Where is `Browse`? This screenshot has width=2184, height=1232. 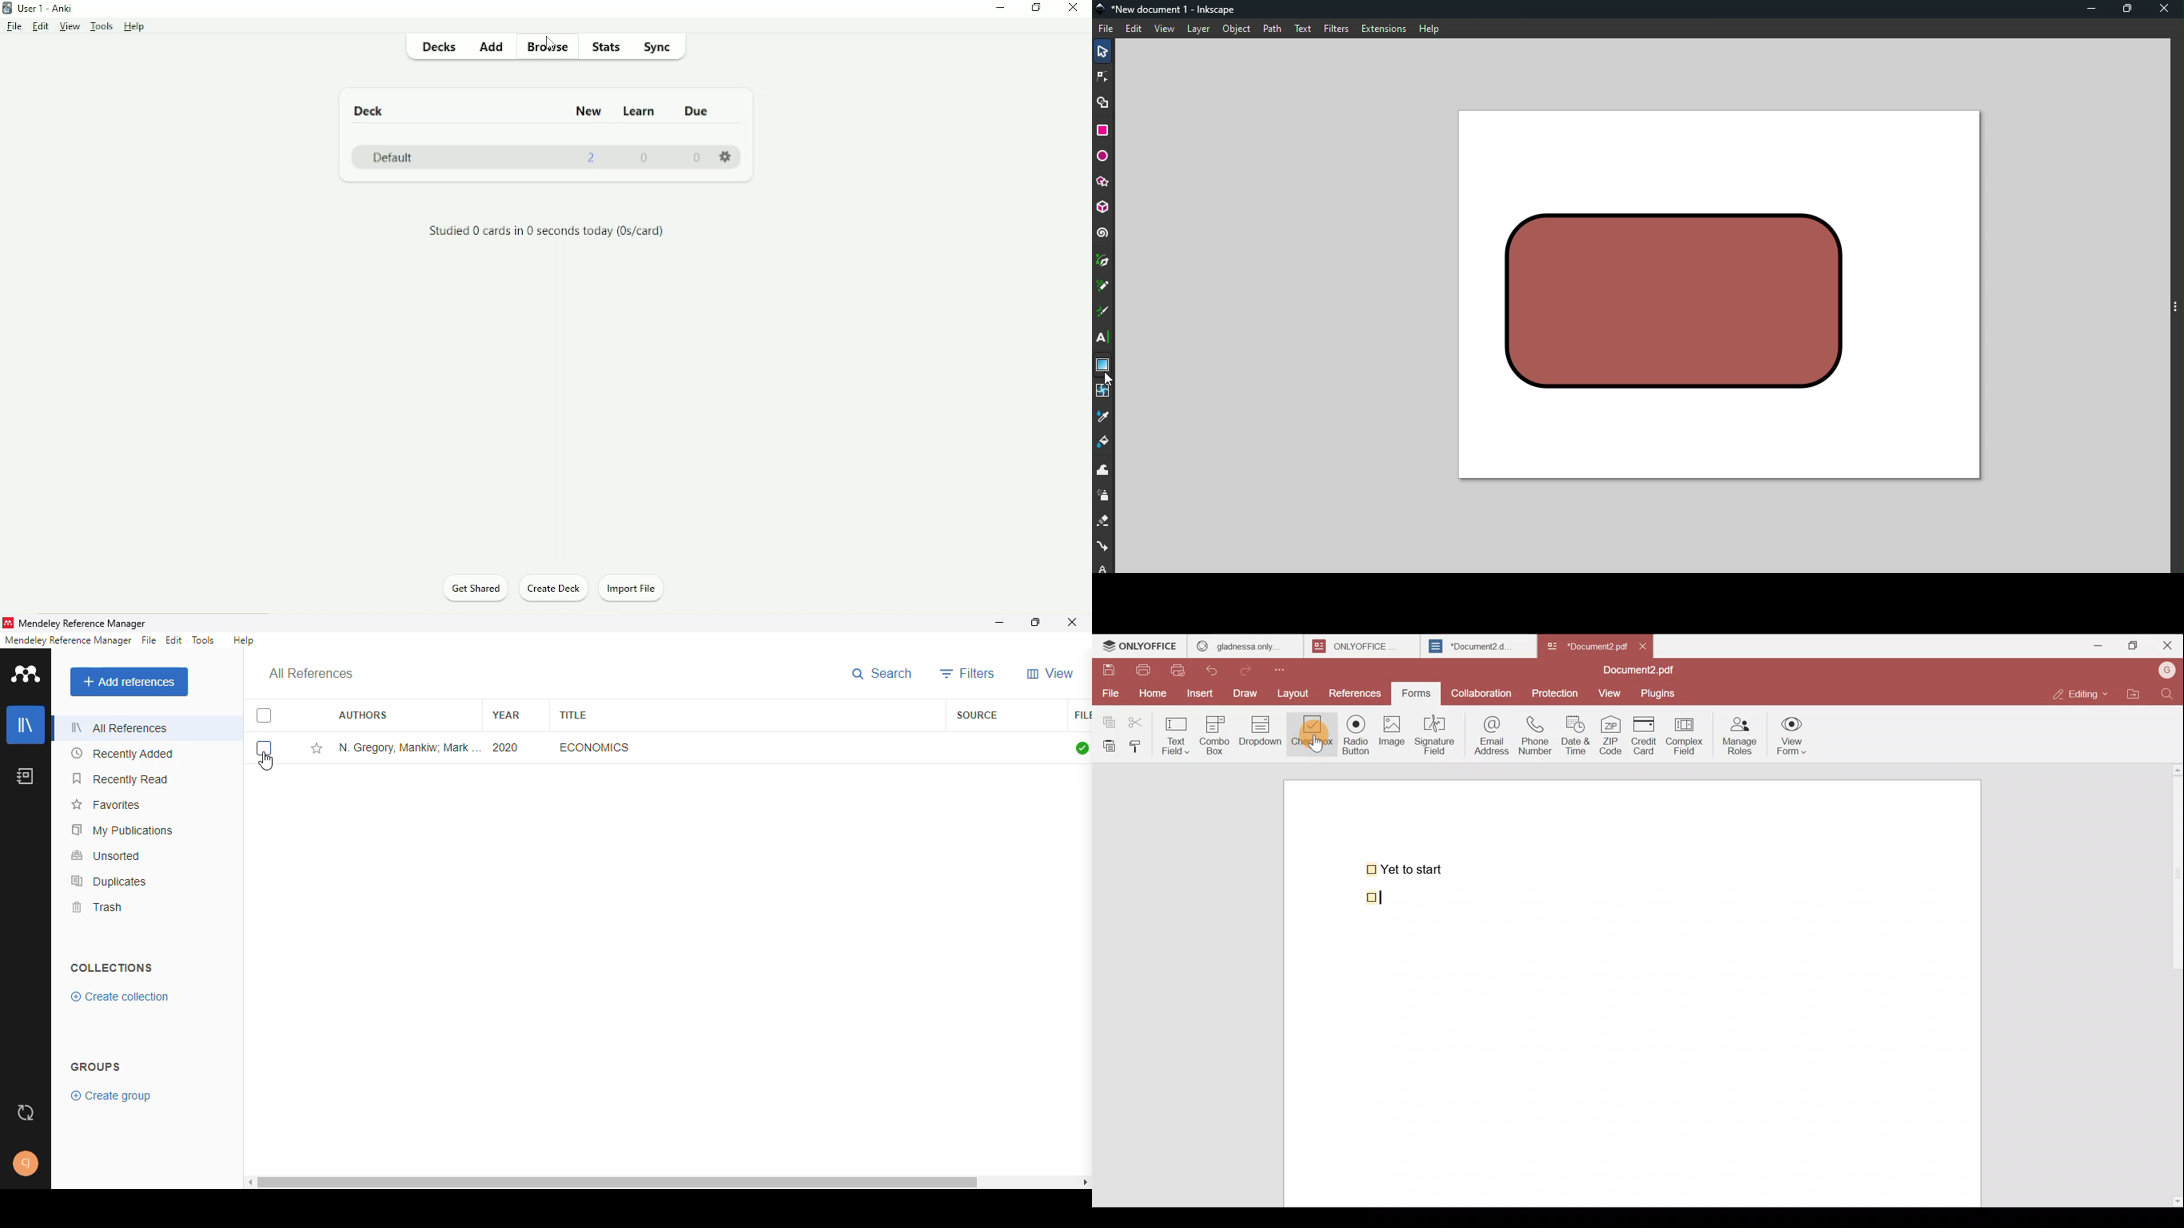
Browse is located at coordinates (549, 47).